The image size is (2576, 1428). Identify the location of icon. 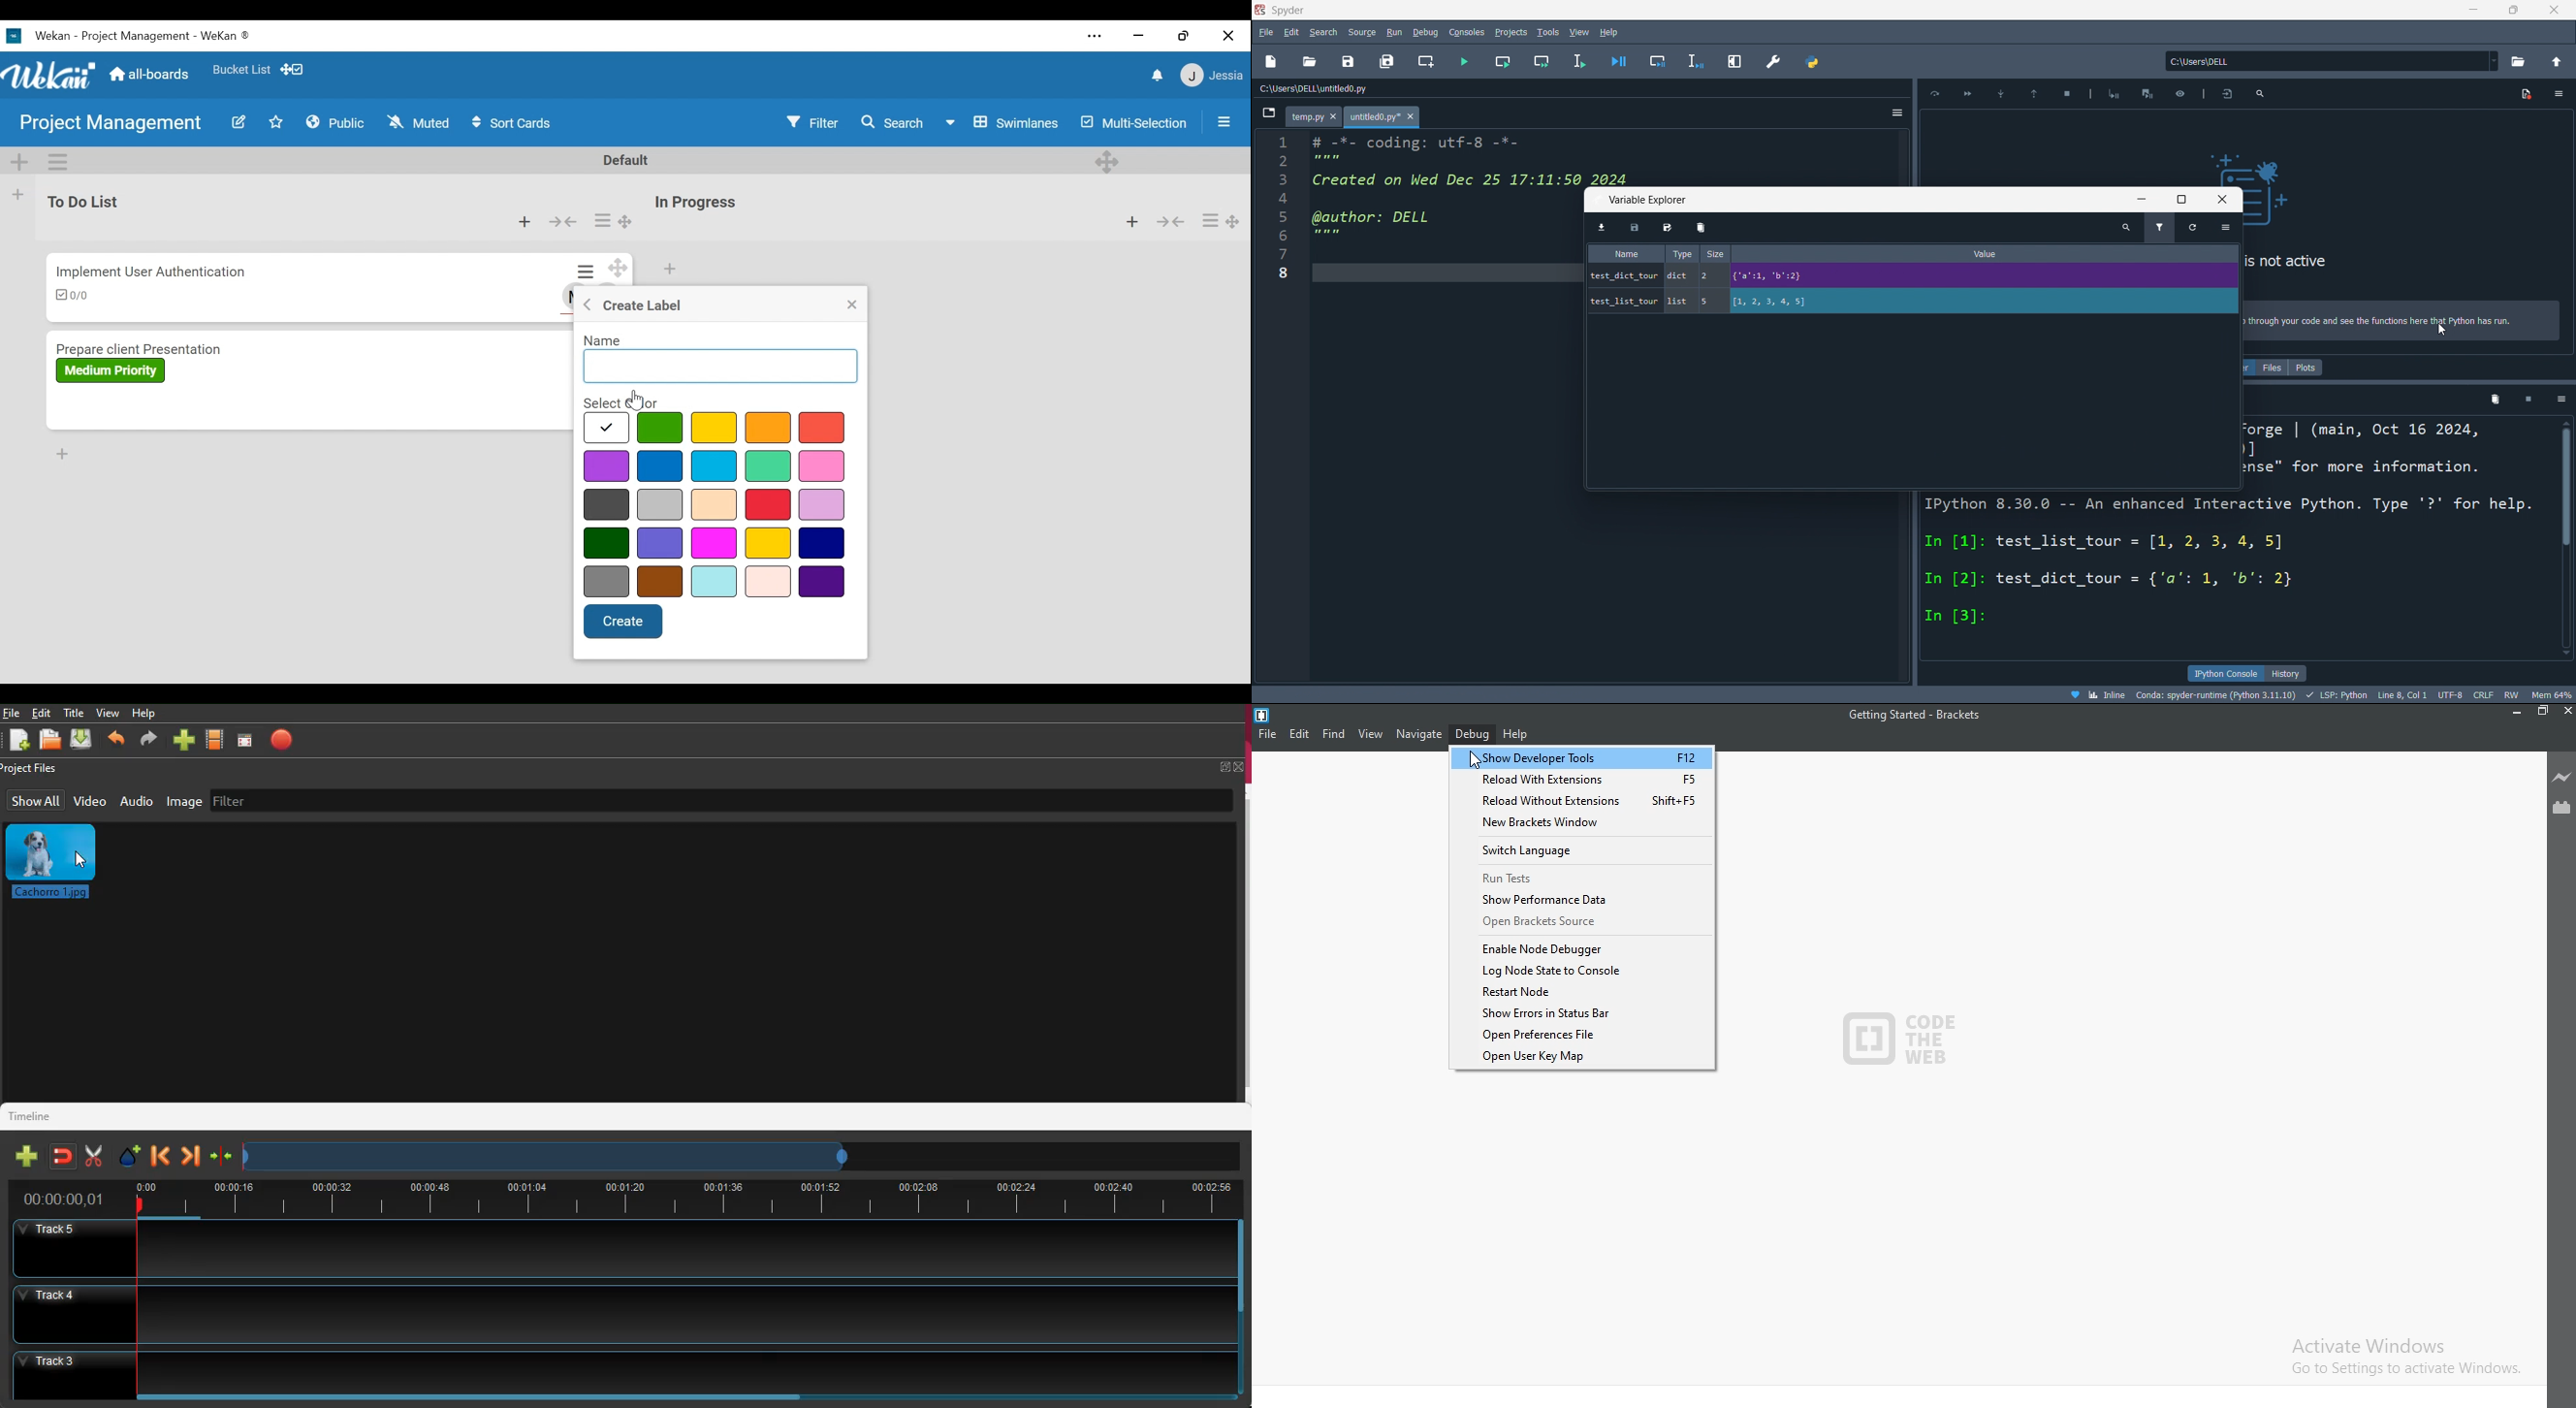
(2179, 95).